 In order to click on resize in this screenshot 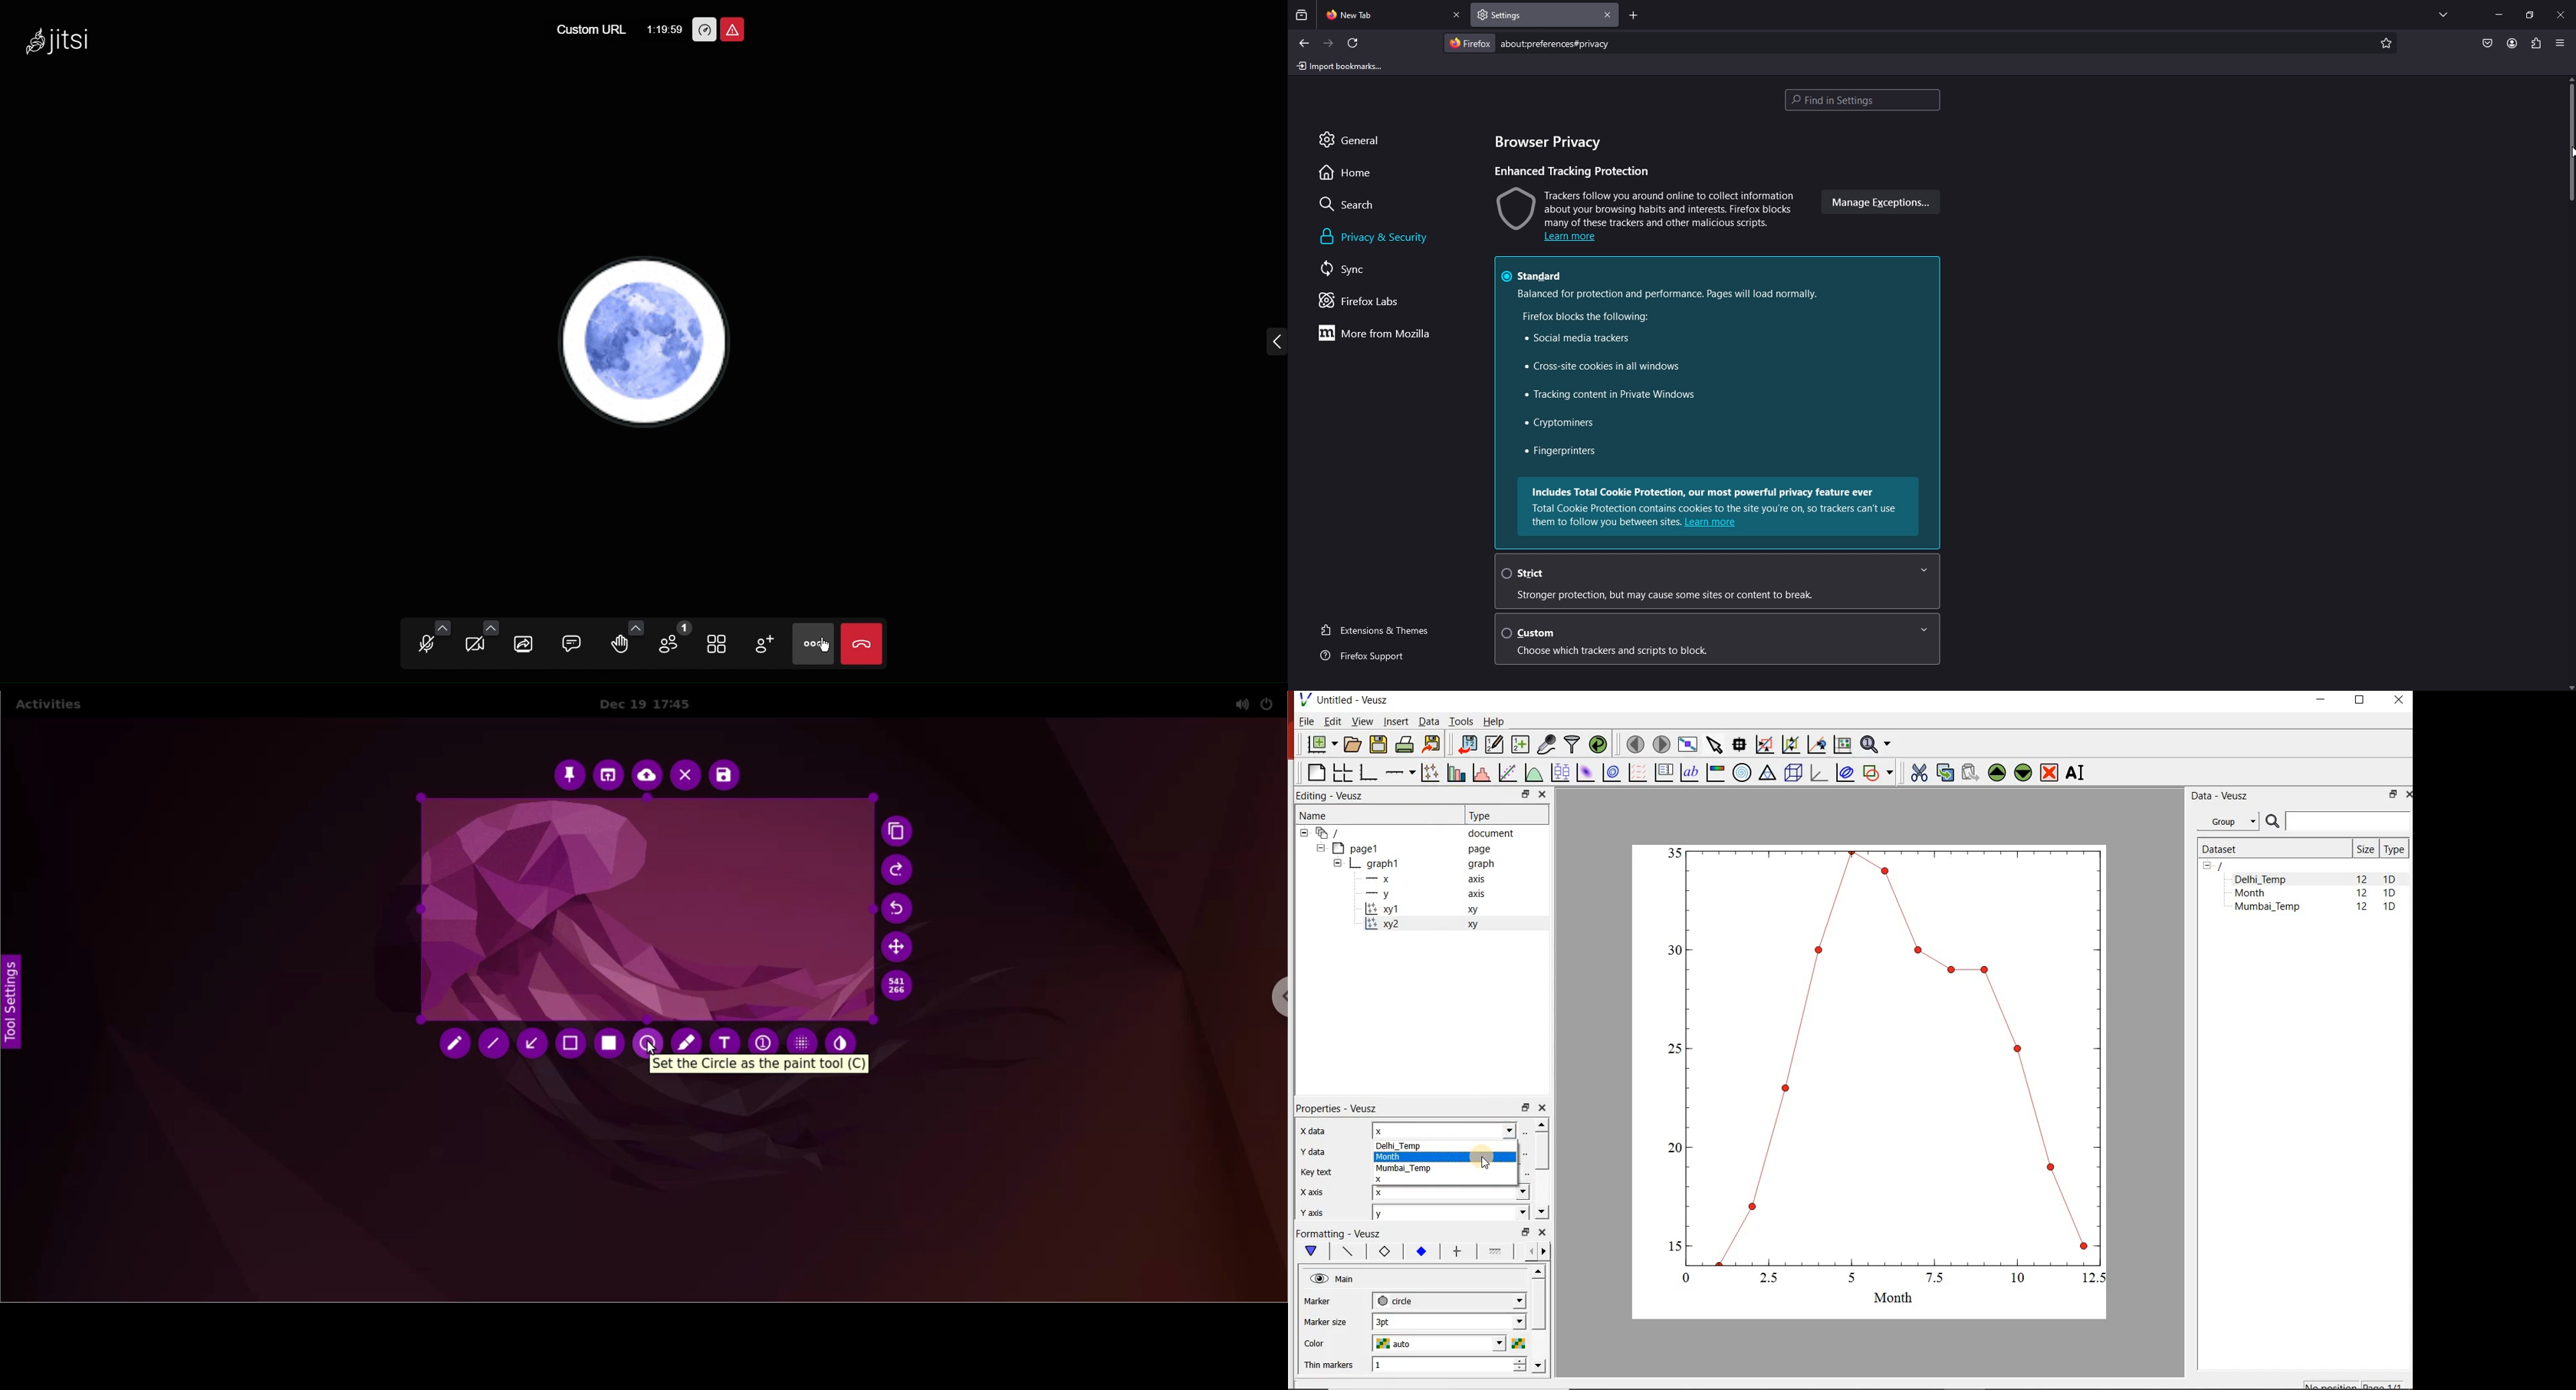, I will do `click(2530, 15)`.